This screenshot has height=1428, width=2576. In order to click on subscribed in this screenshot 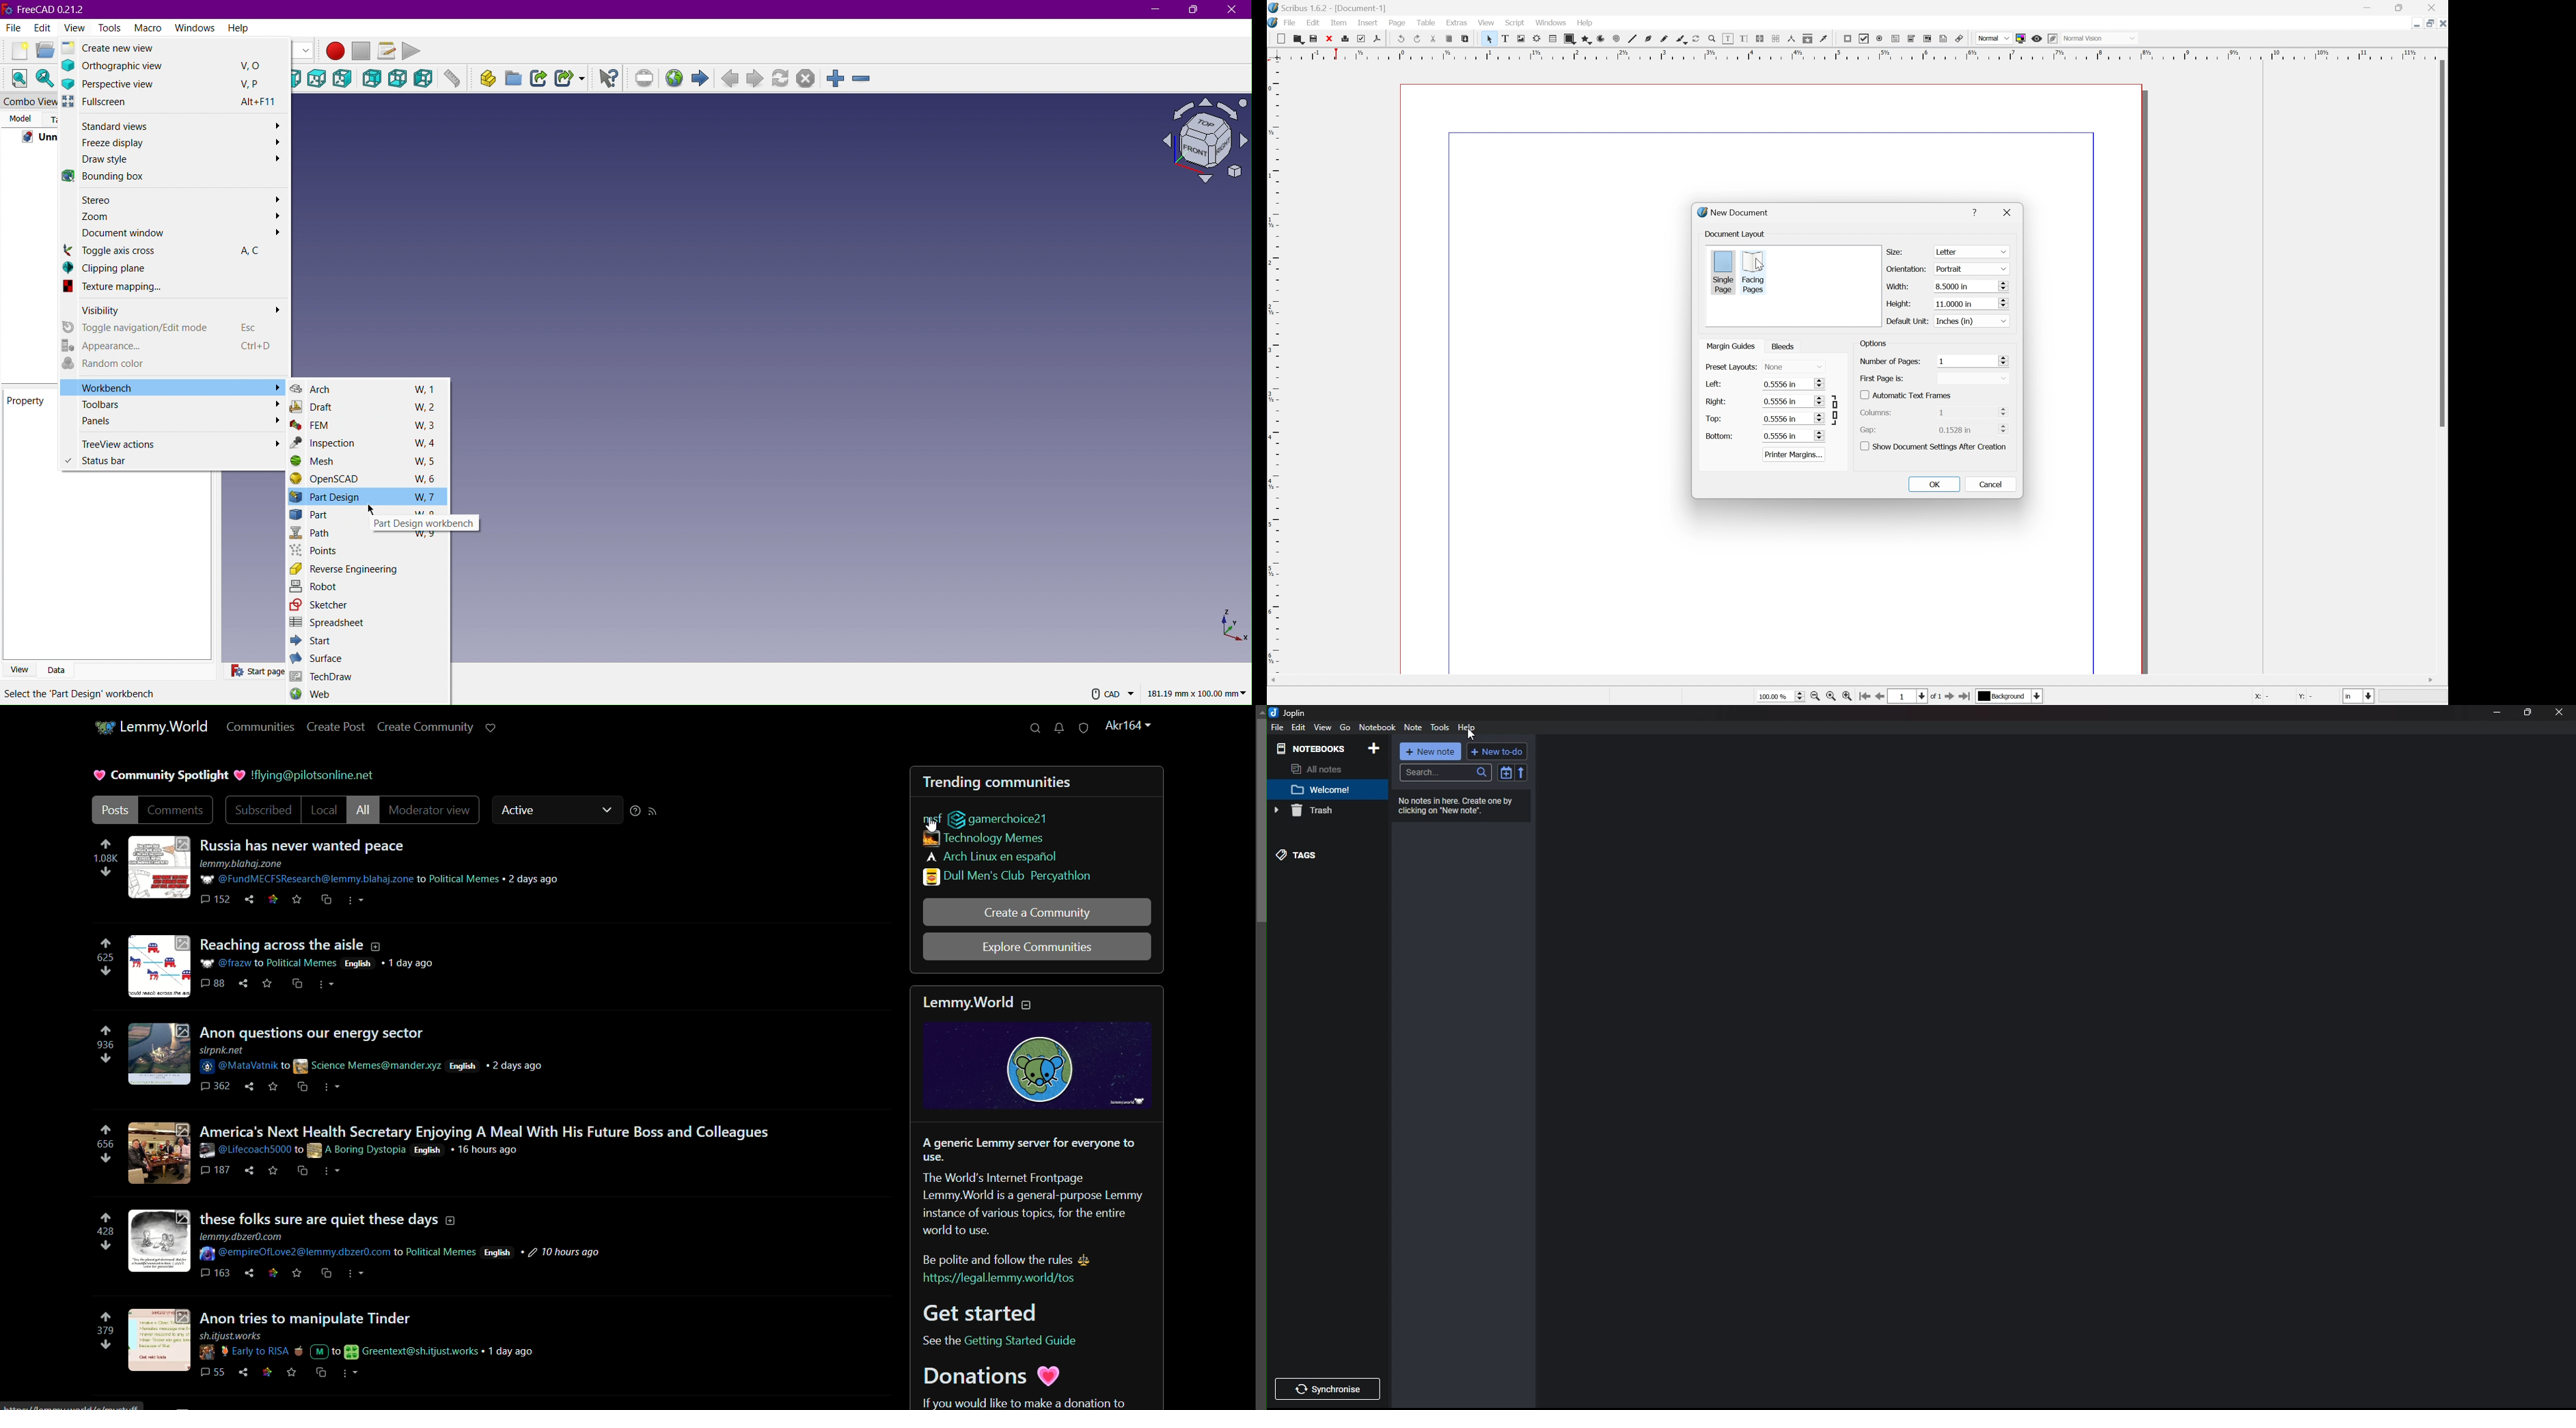, I will do `click(261, 810)`.